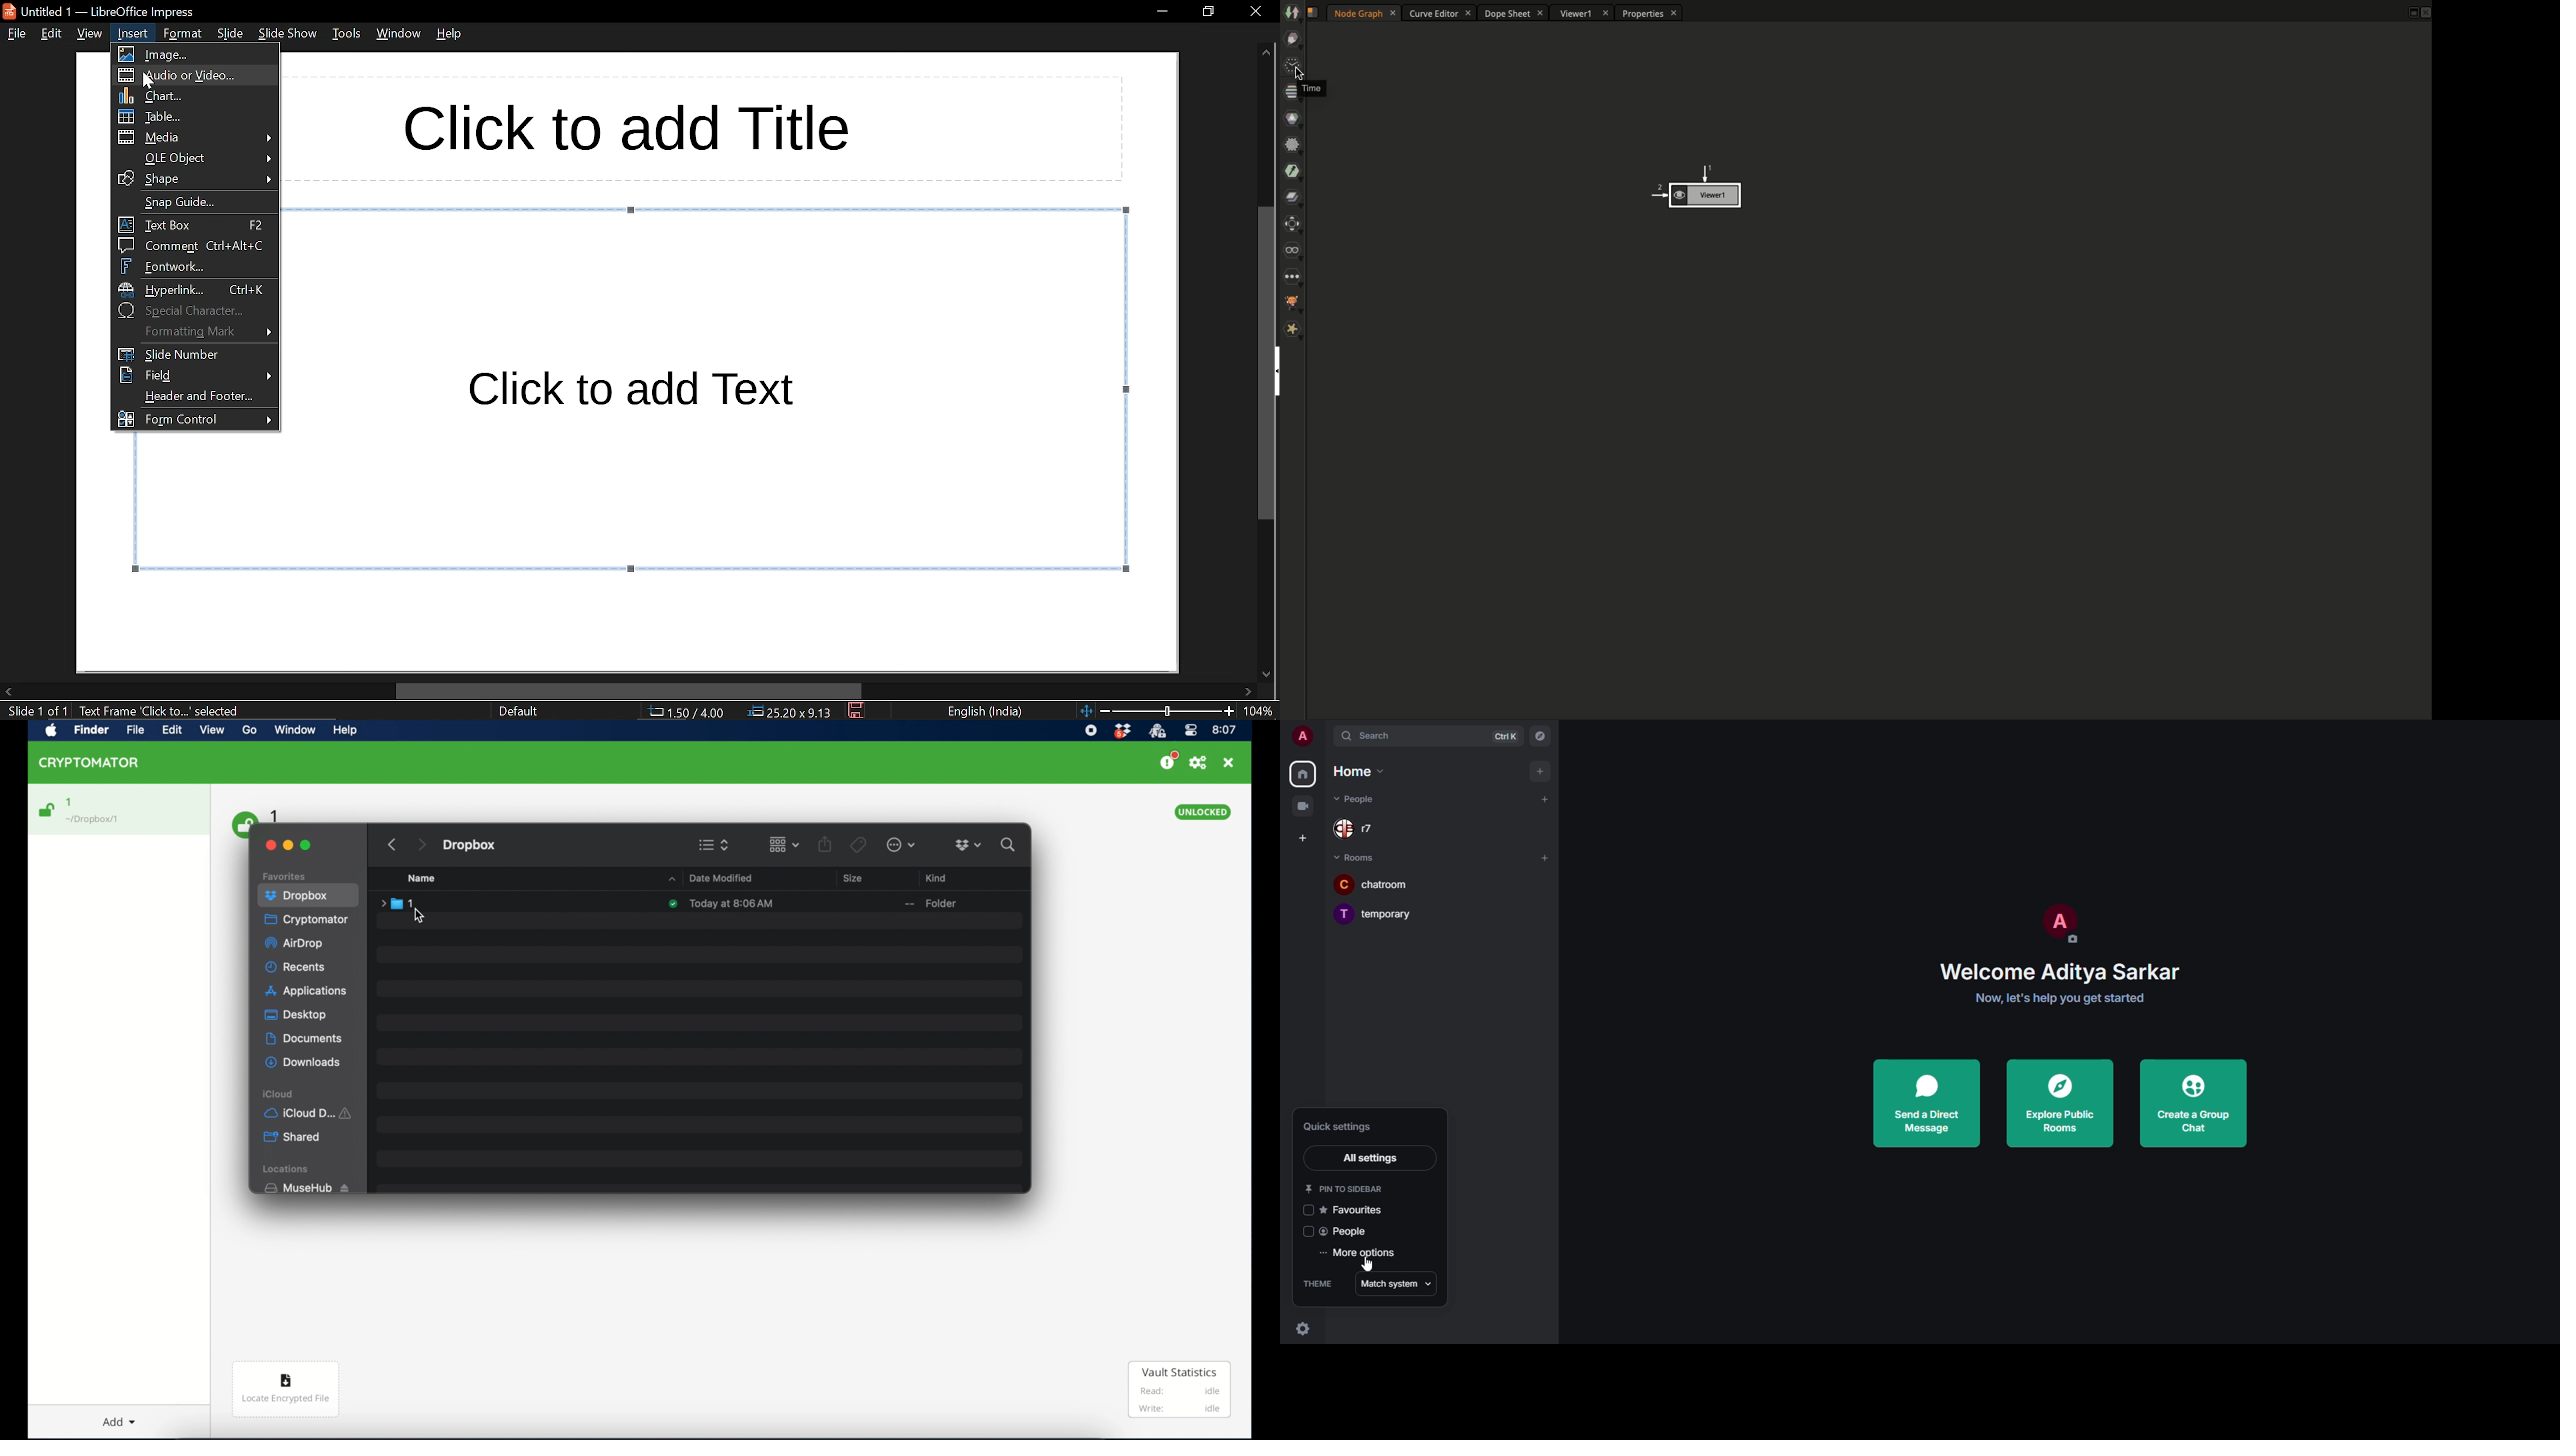 Image resolution: width=2576 pixels, height=1456 pixels. What do you see at coordinates (194, 330) in the screenshot?
I see `formatting mark` at bounding box center [194, 330].